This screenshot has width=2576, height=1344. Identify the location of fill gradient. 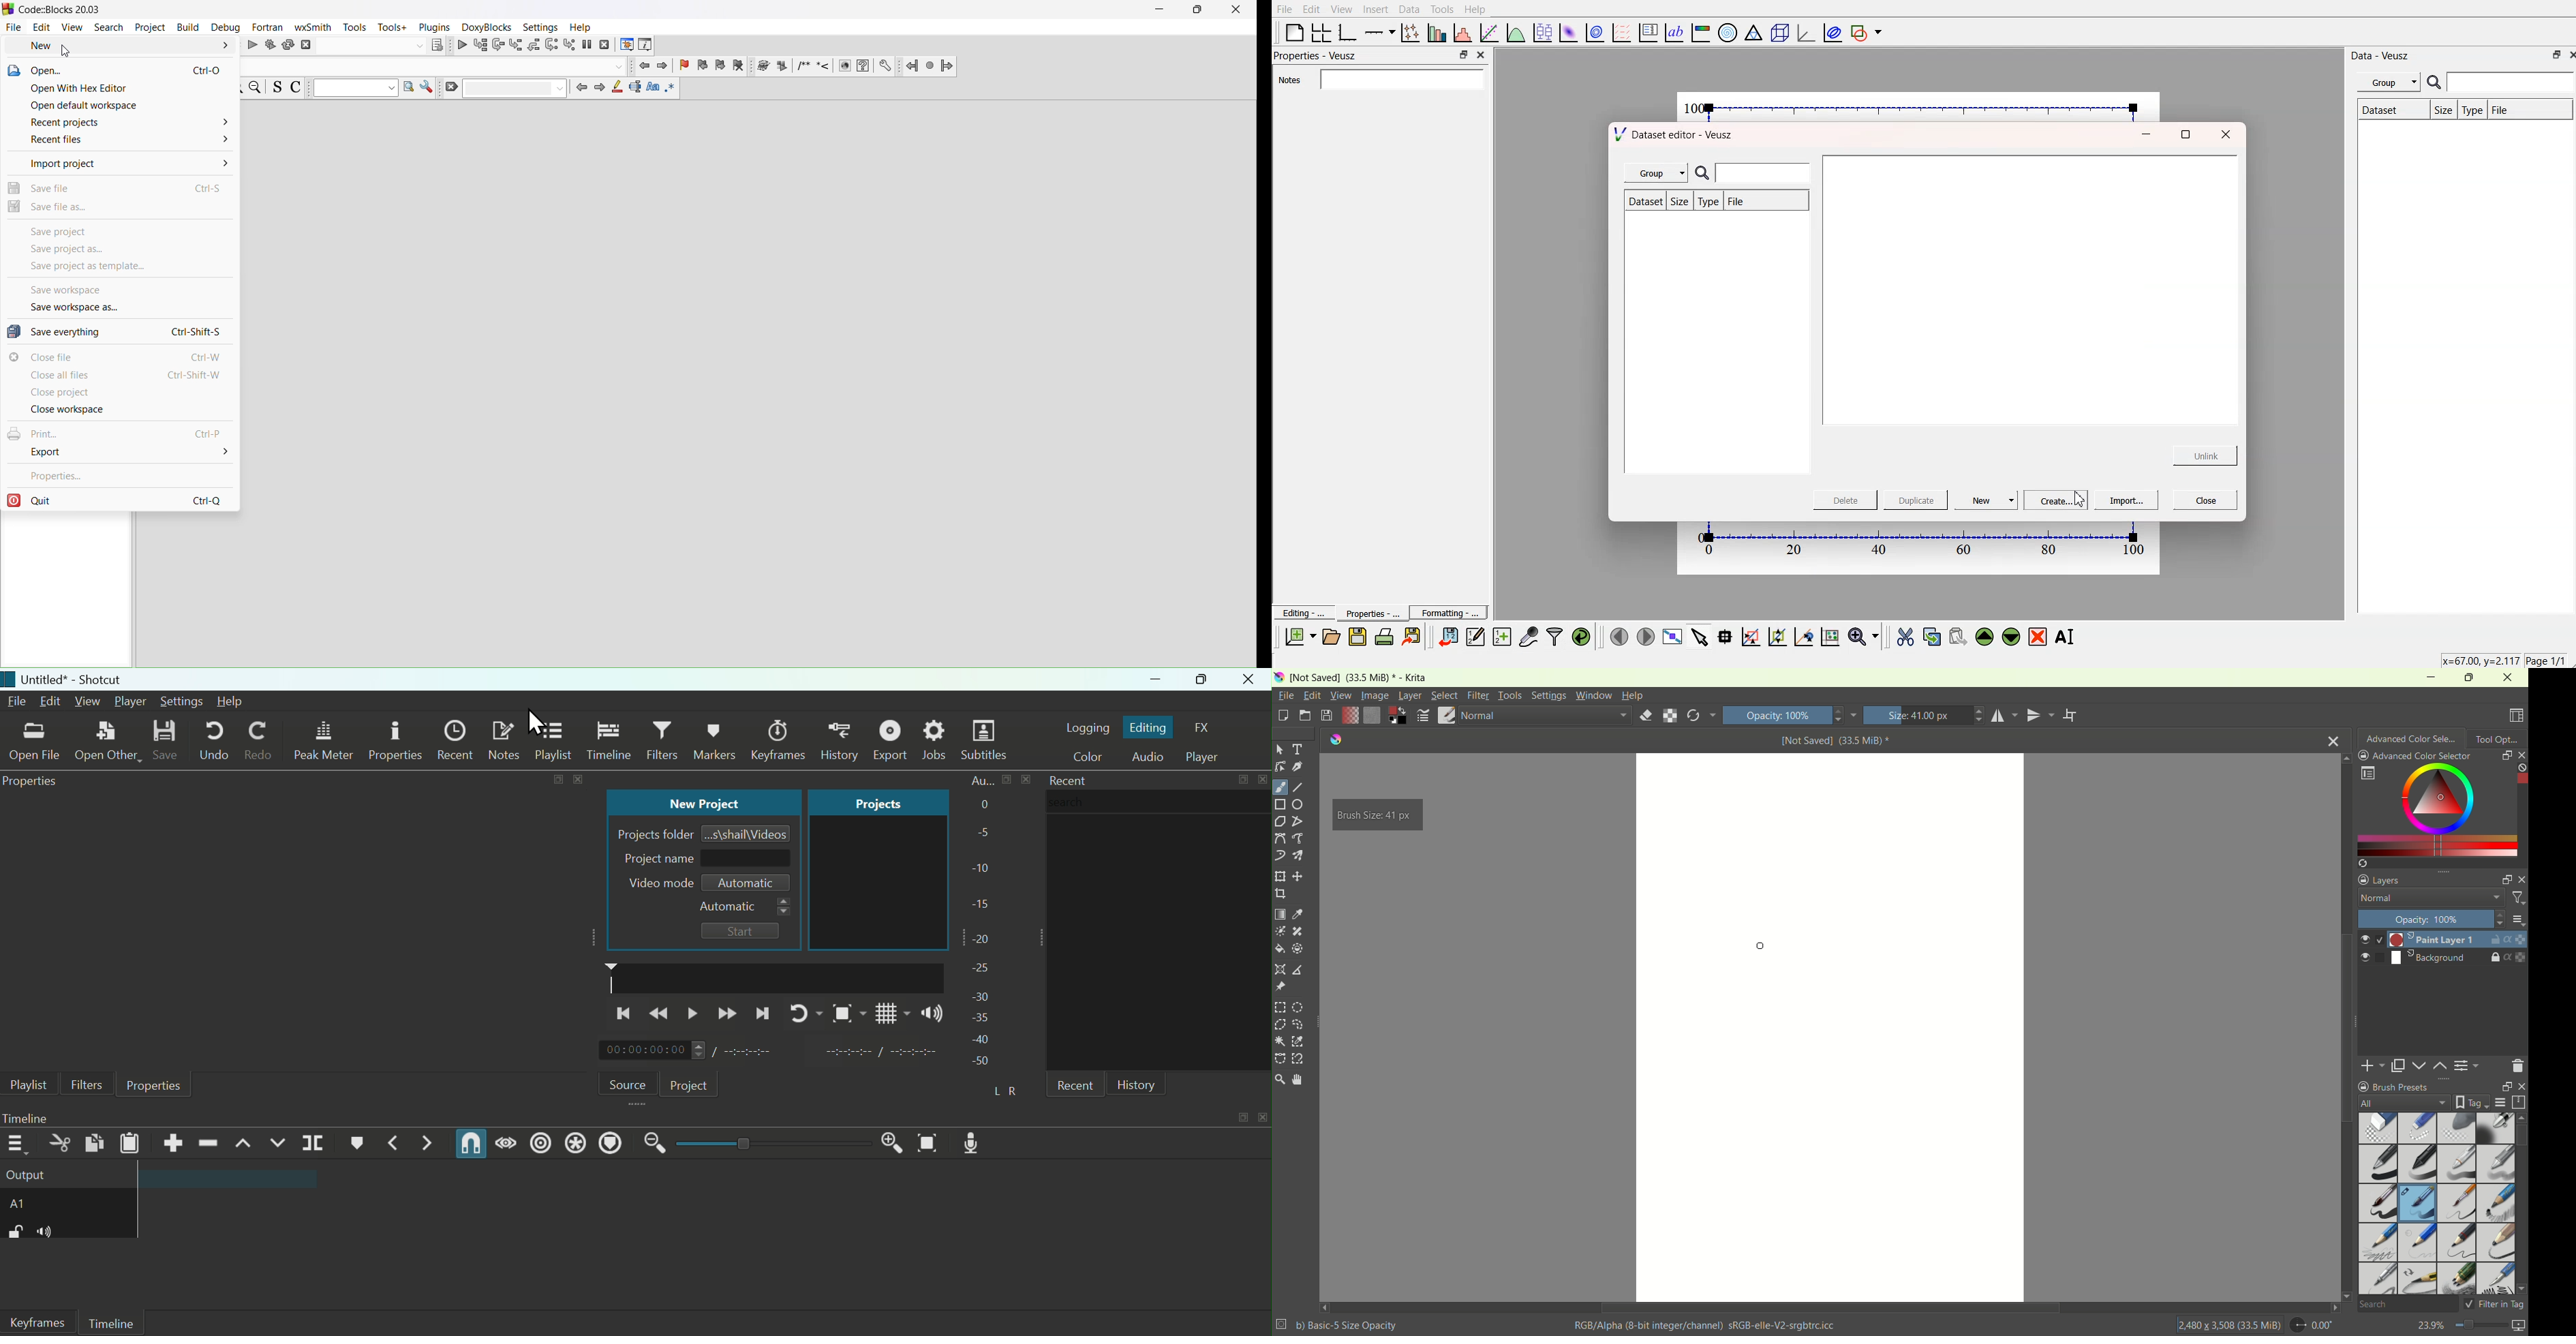
(1350, 716).